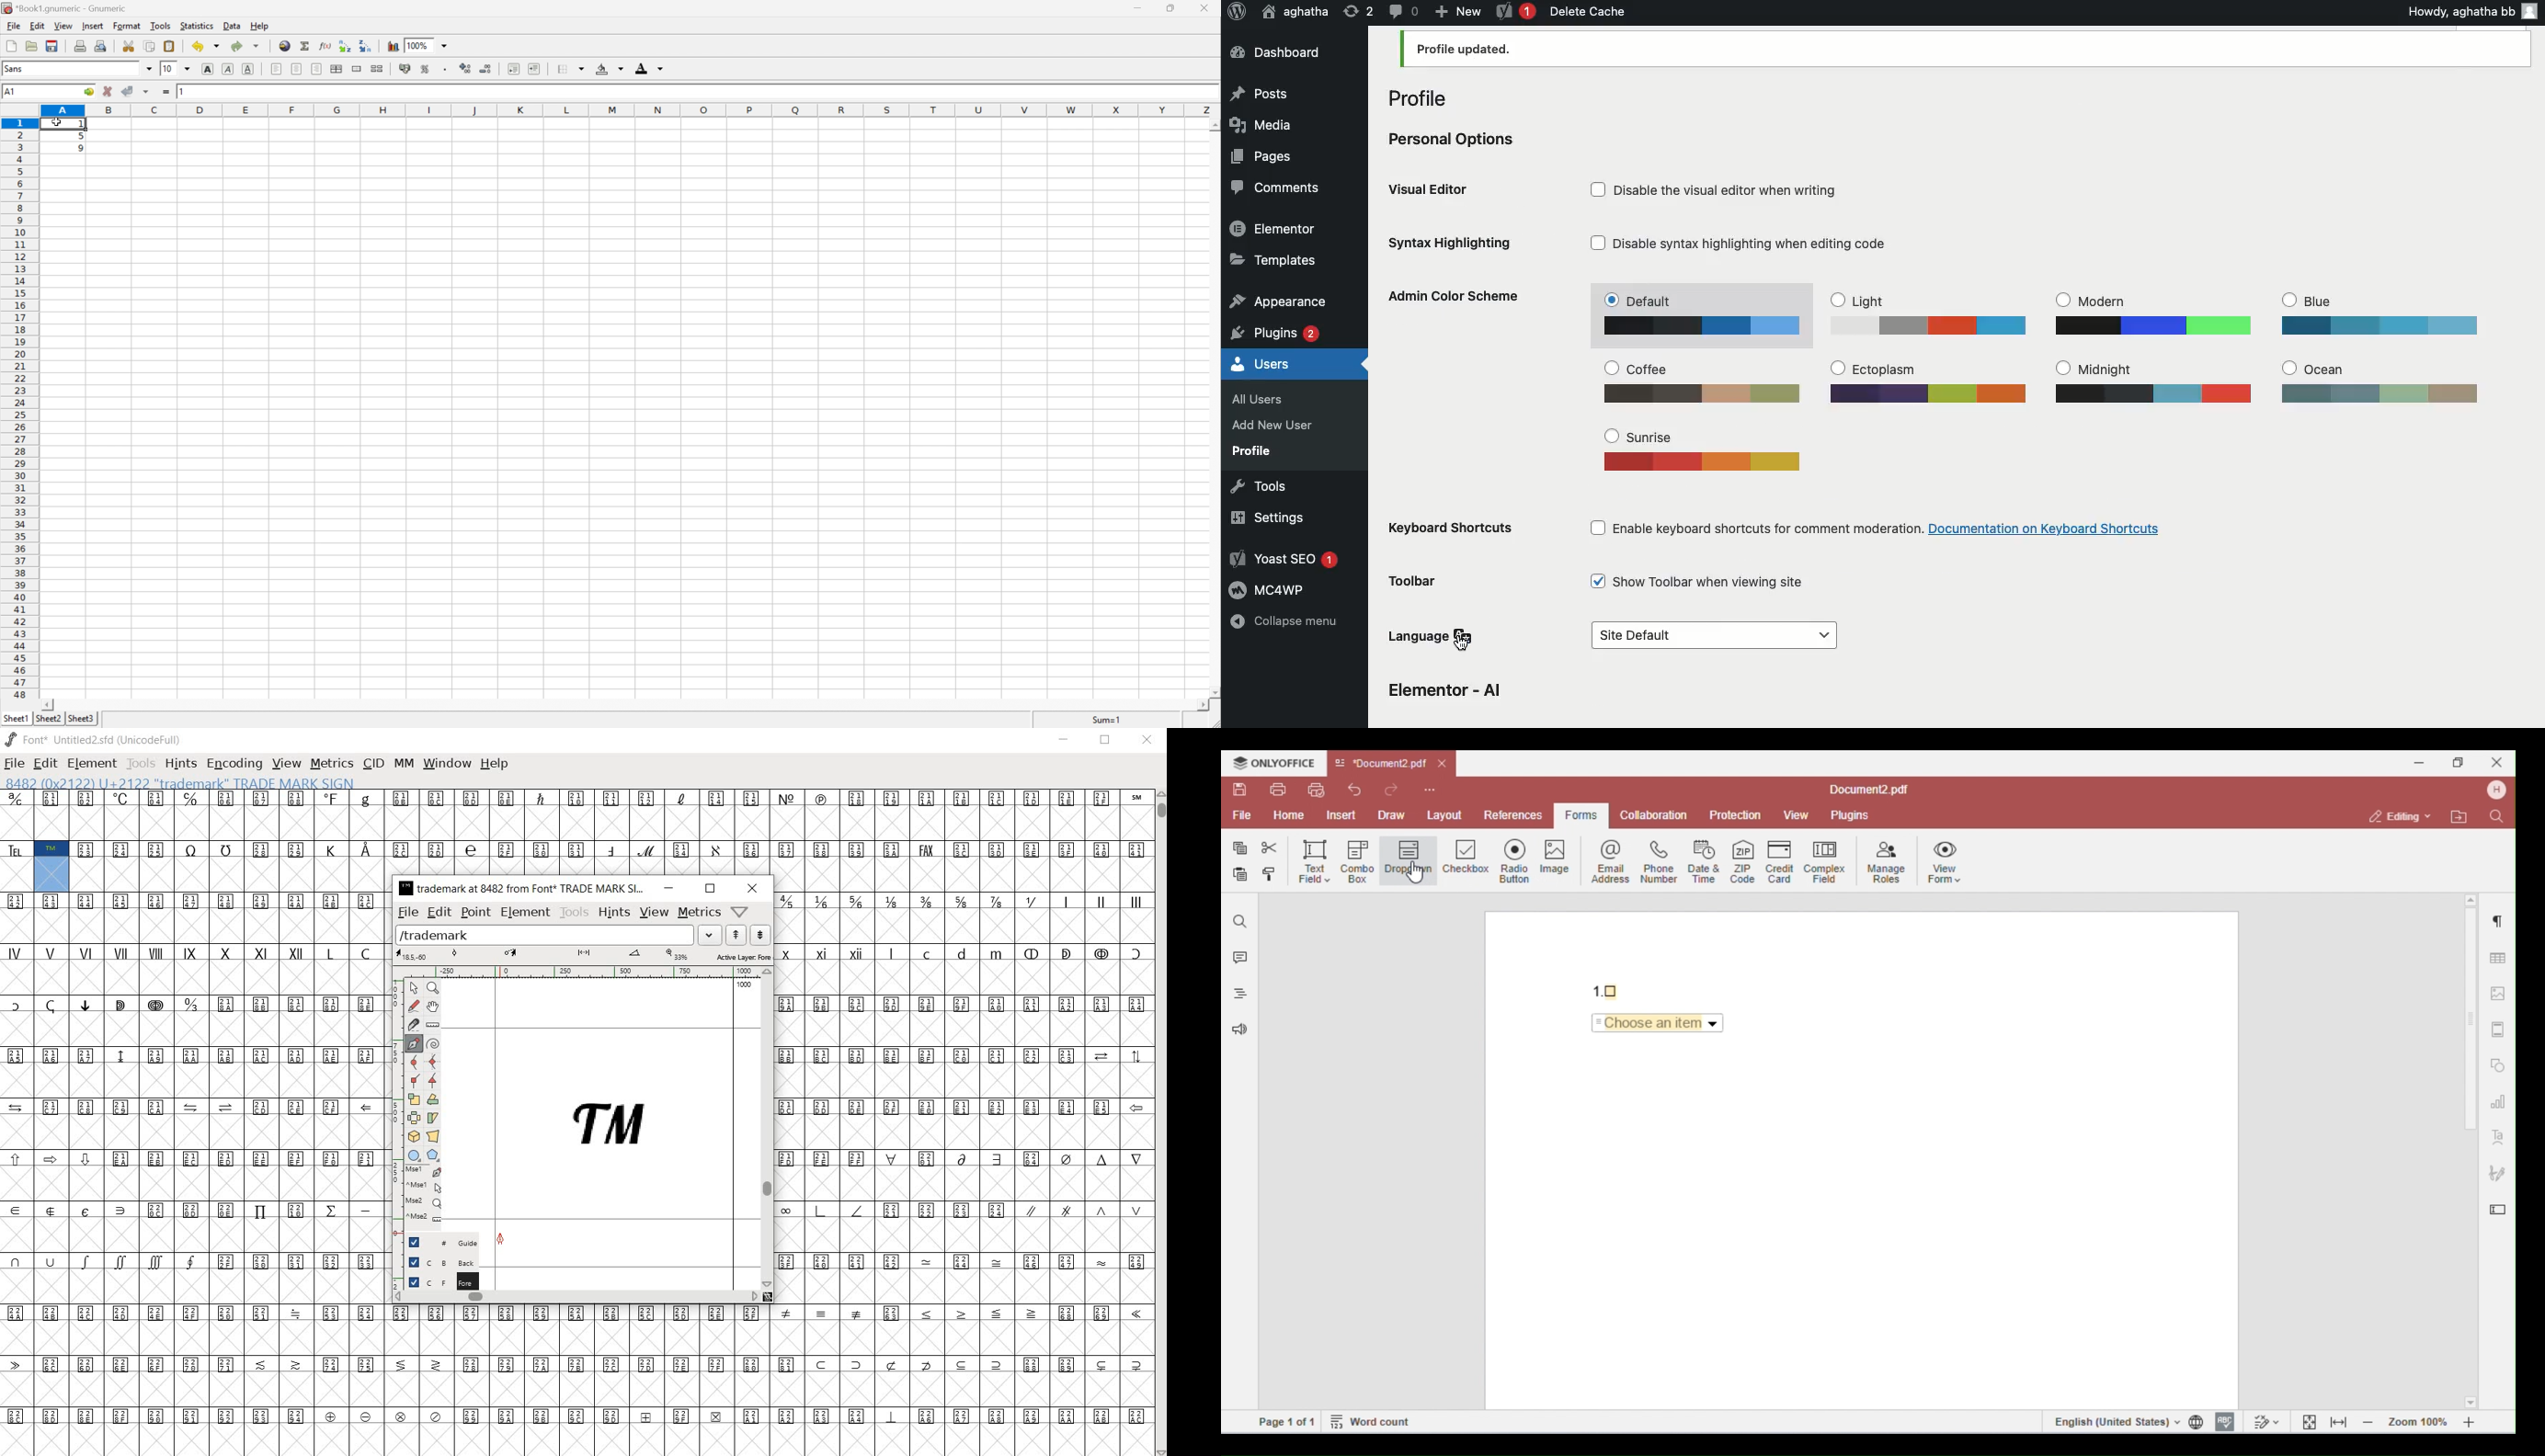 The height and width of the screenshot is (1456, 2548). Describe the element at coordinates (337, 68) in the screenshot. I see `center horizontally` at that location.